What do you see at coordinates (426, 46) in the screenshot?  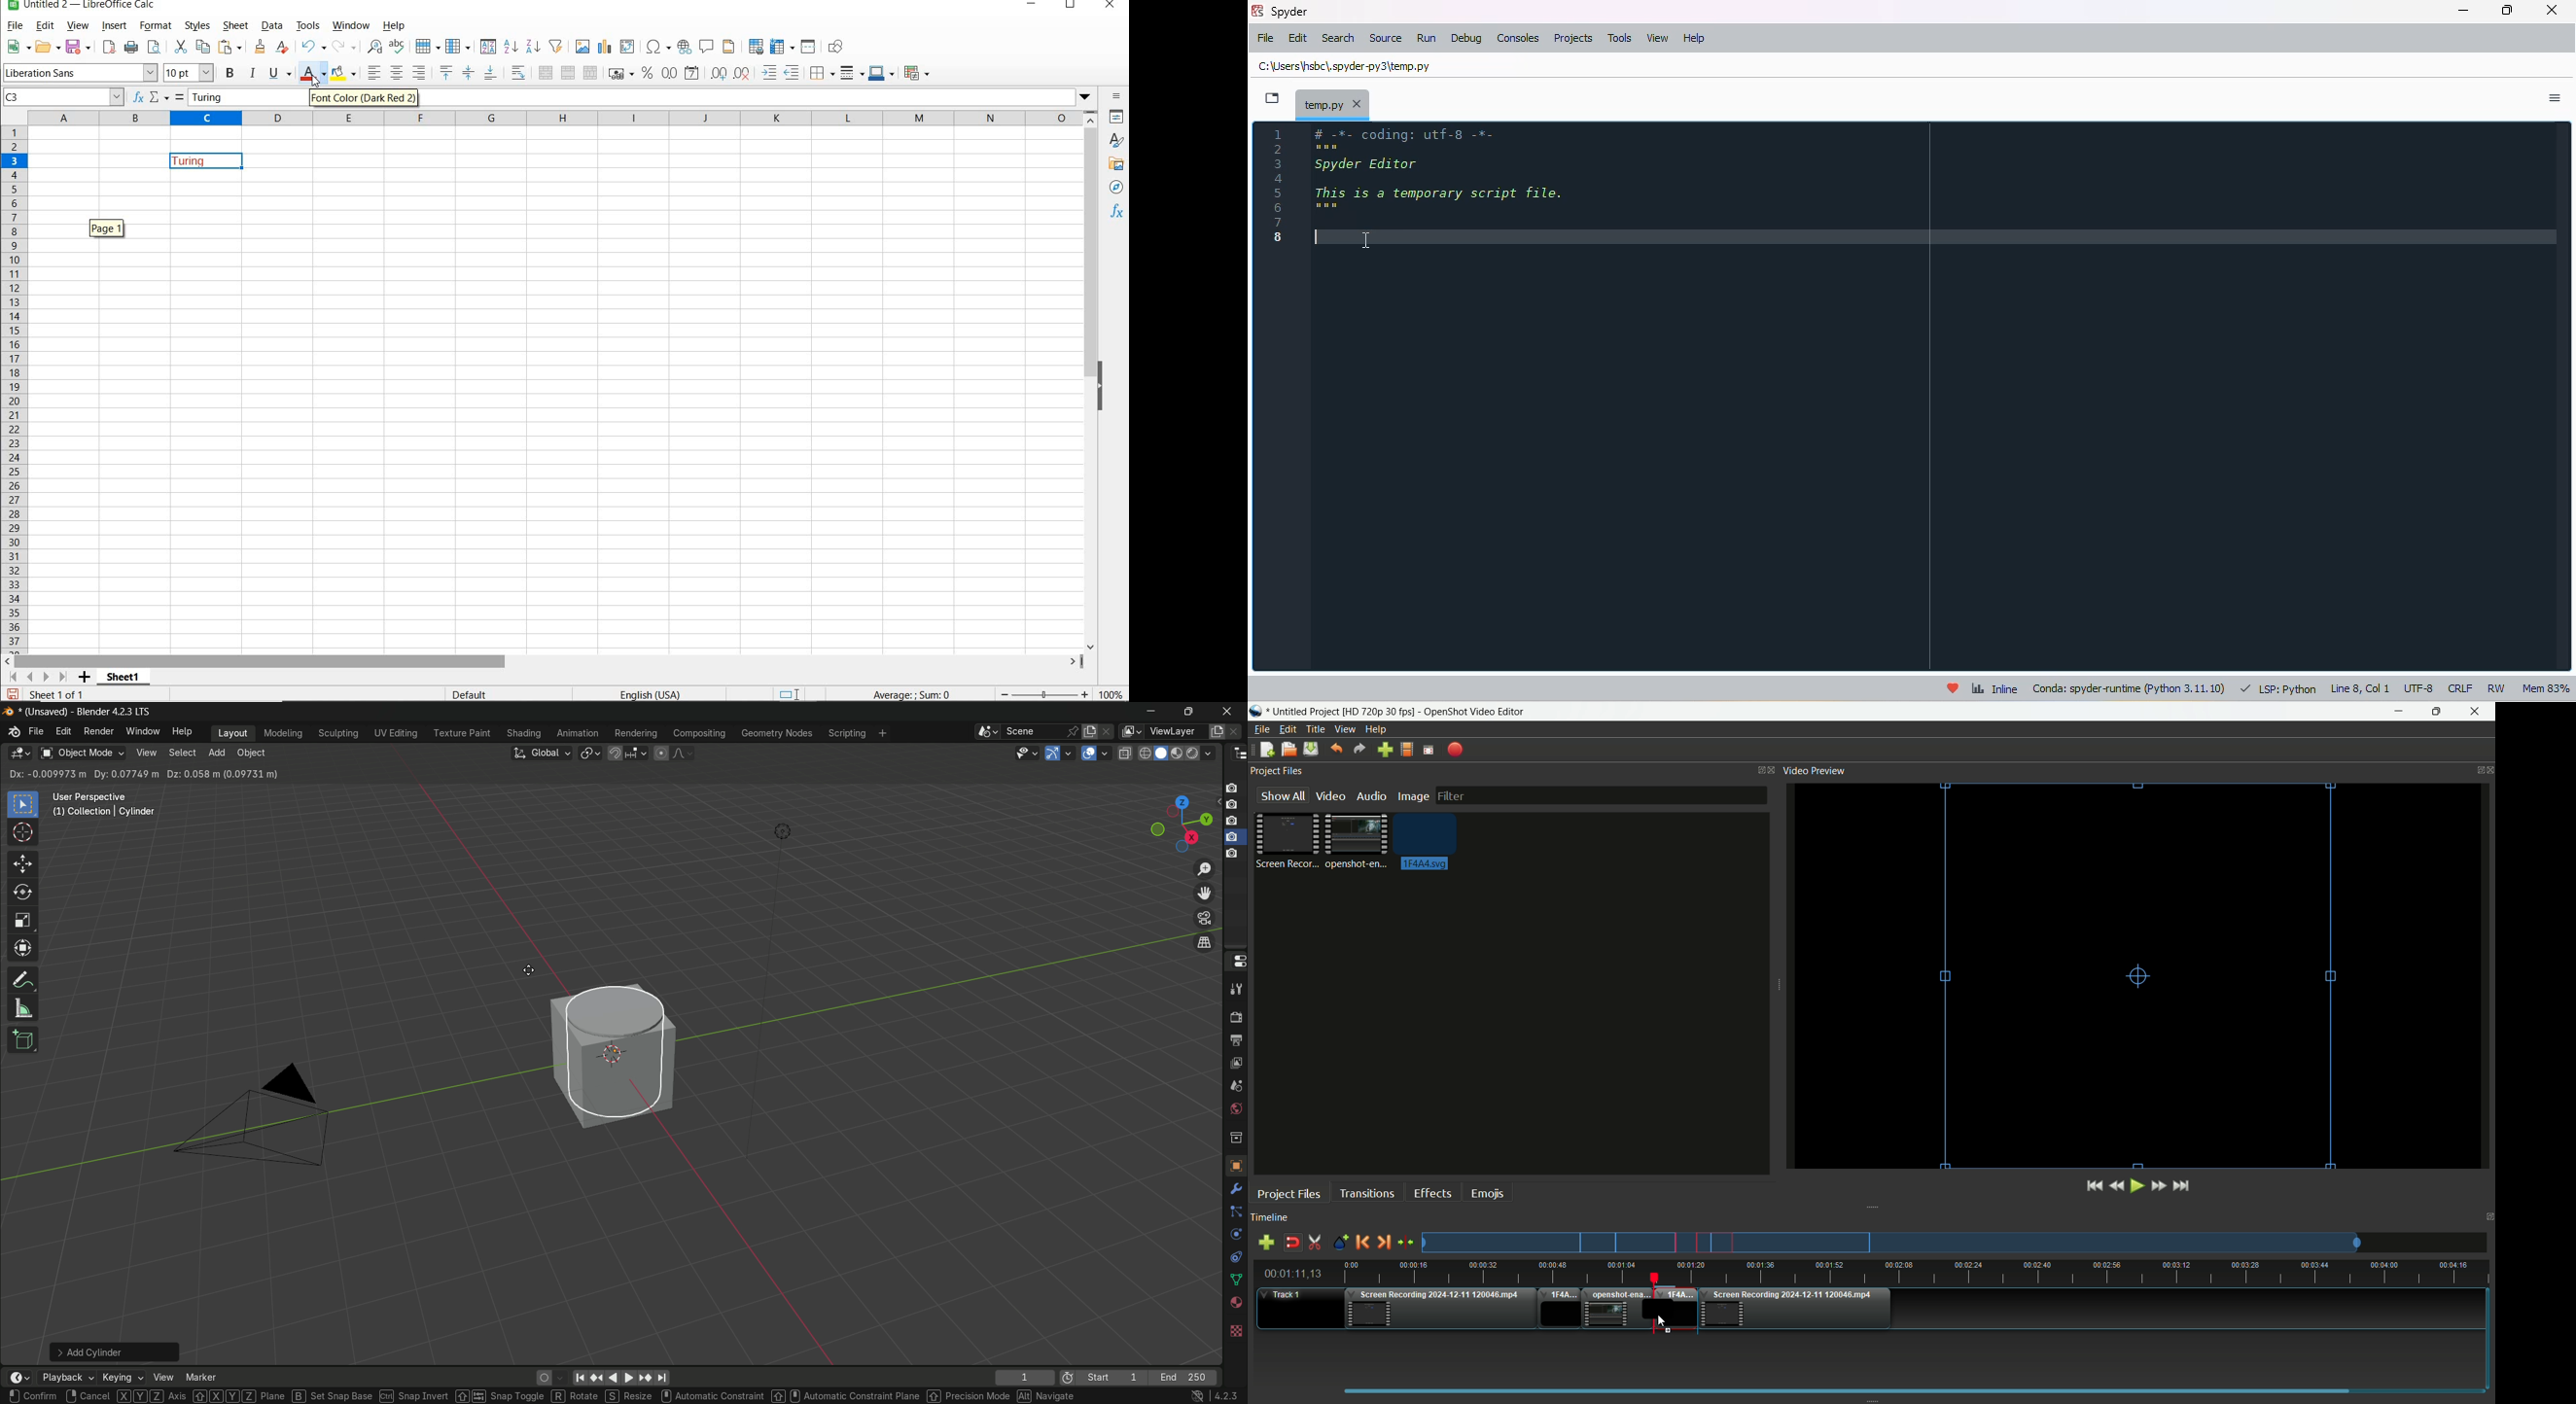 I see `ROW` at bounding box center [426, 46].